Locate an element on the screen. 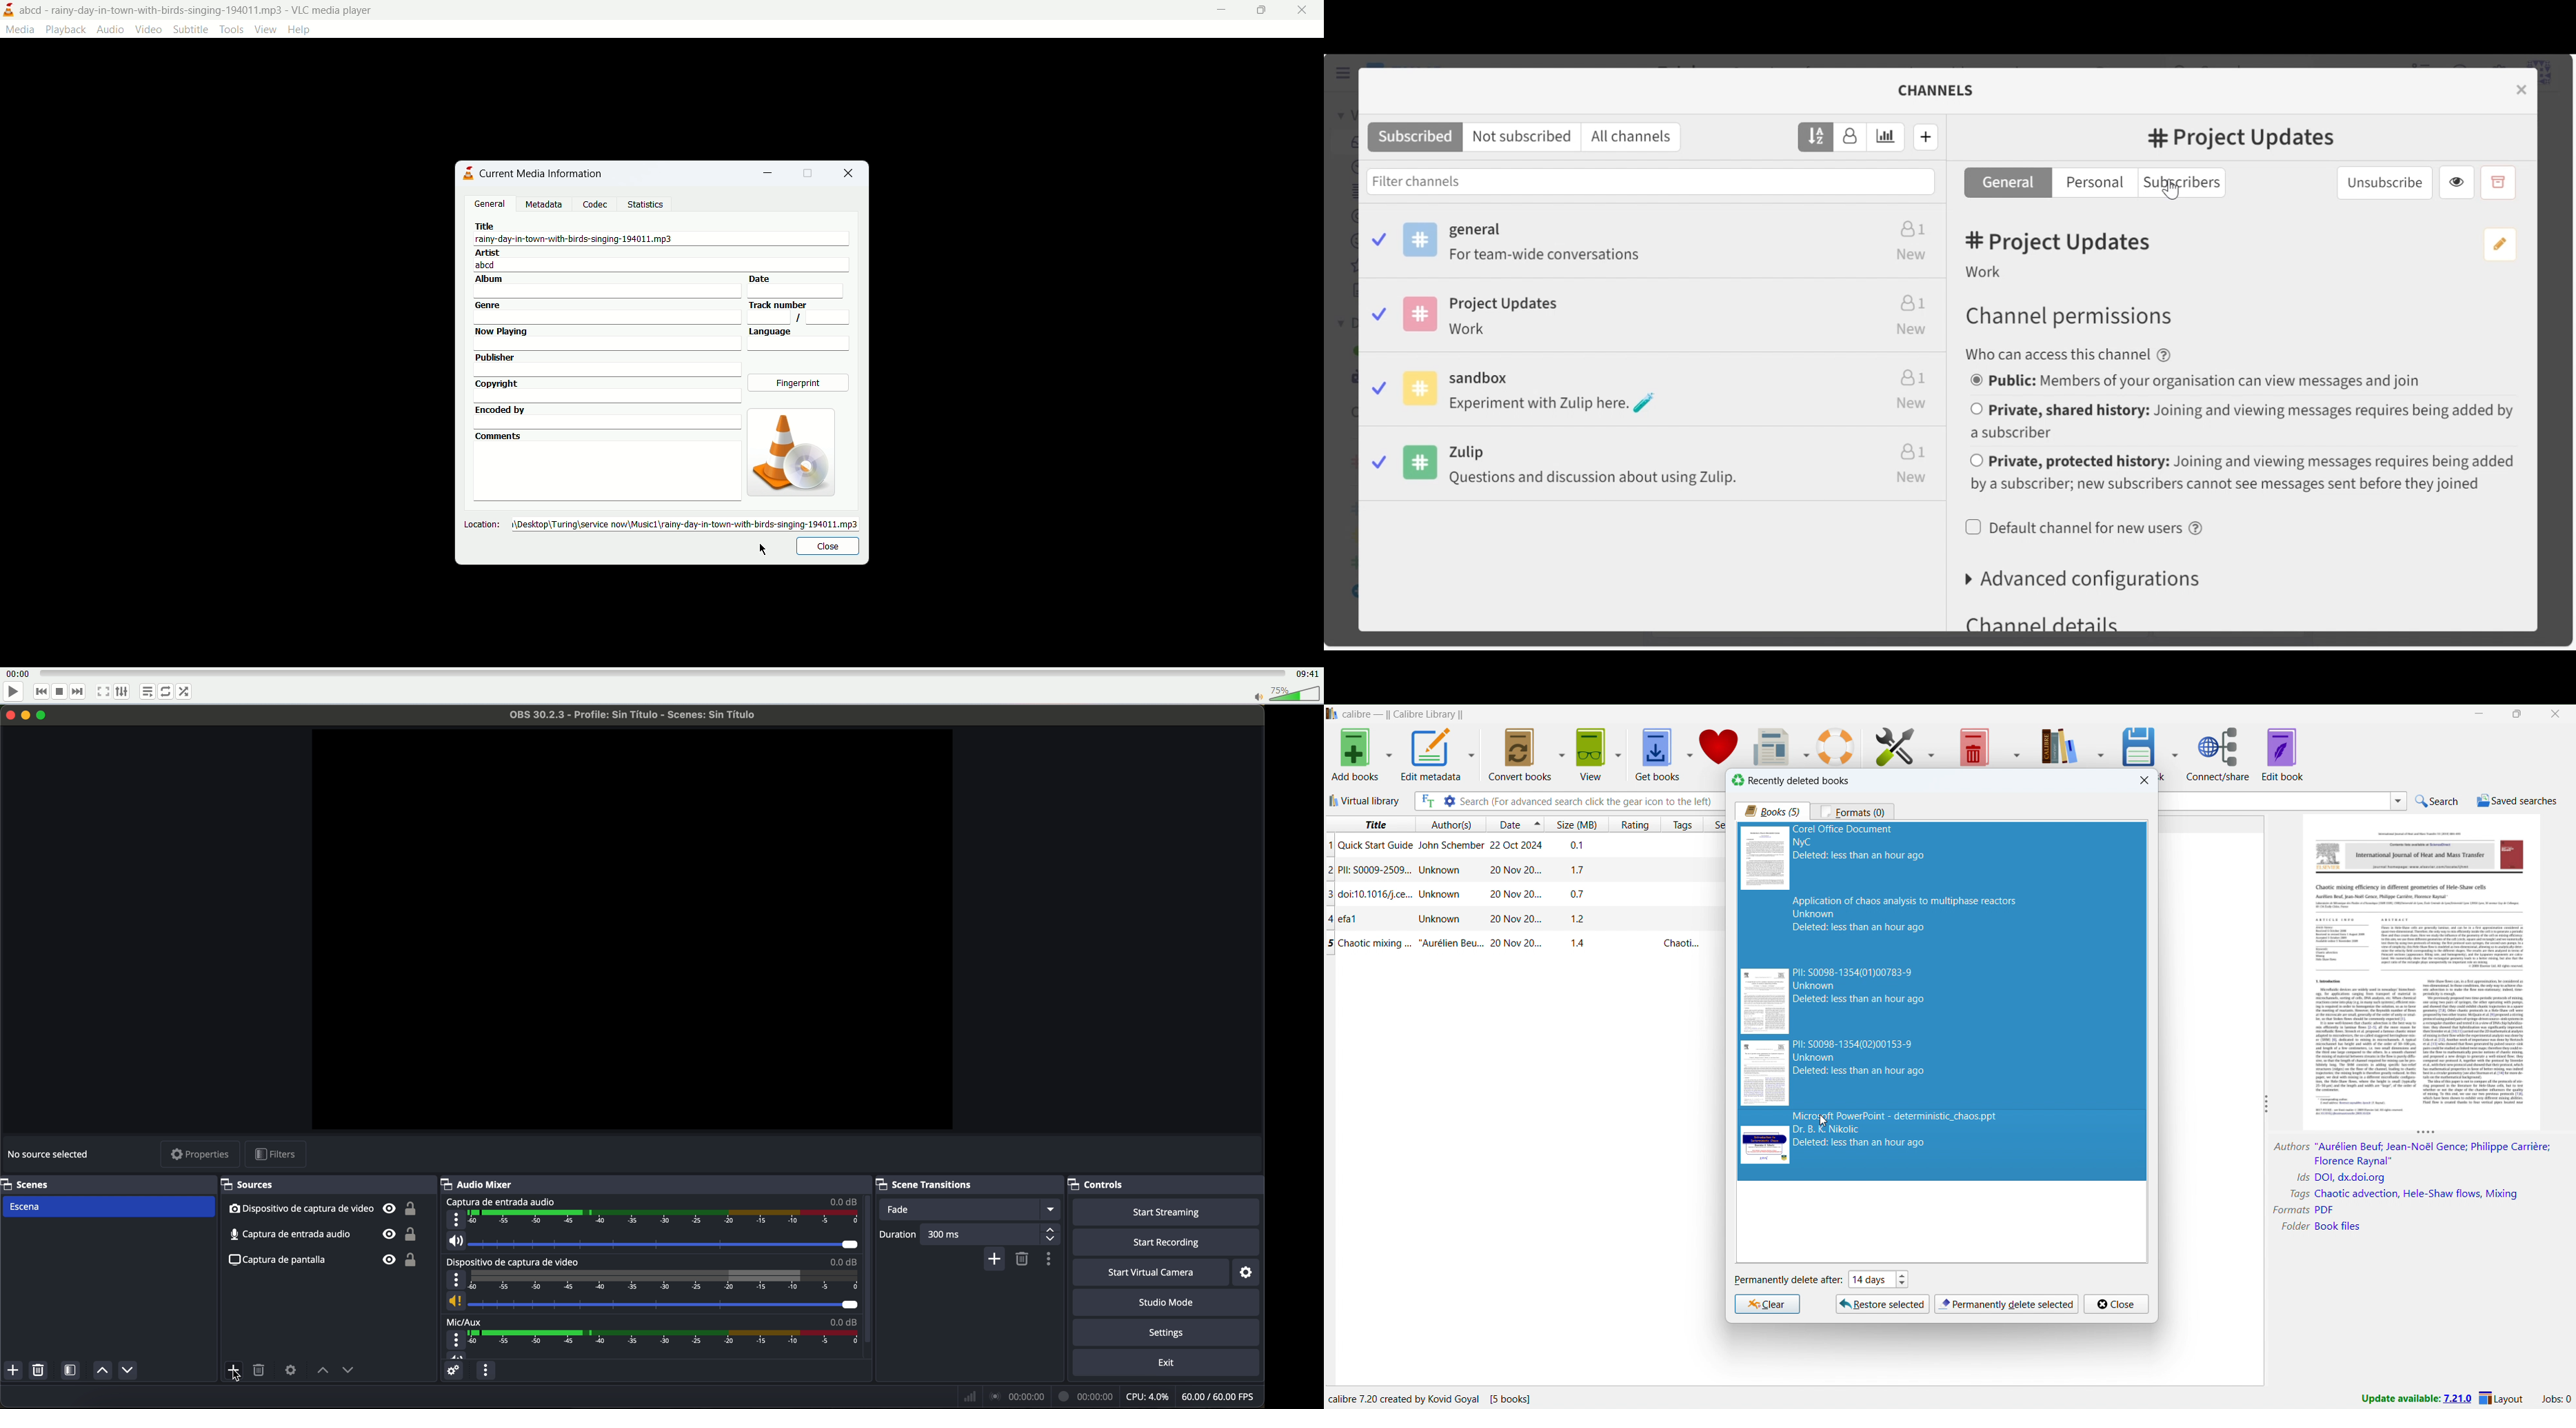 Image resolution: width=2576 pixels, height=1428 pixels. media is located at coordinates (23, 30).